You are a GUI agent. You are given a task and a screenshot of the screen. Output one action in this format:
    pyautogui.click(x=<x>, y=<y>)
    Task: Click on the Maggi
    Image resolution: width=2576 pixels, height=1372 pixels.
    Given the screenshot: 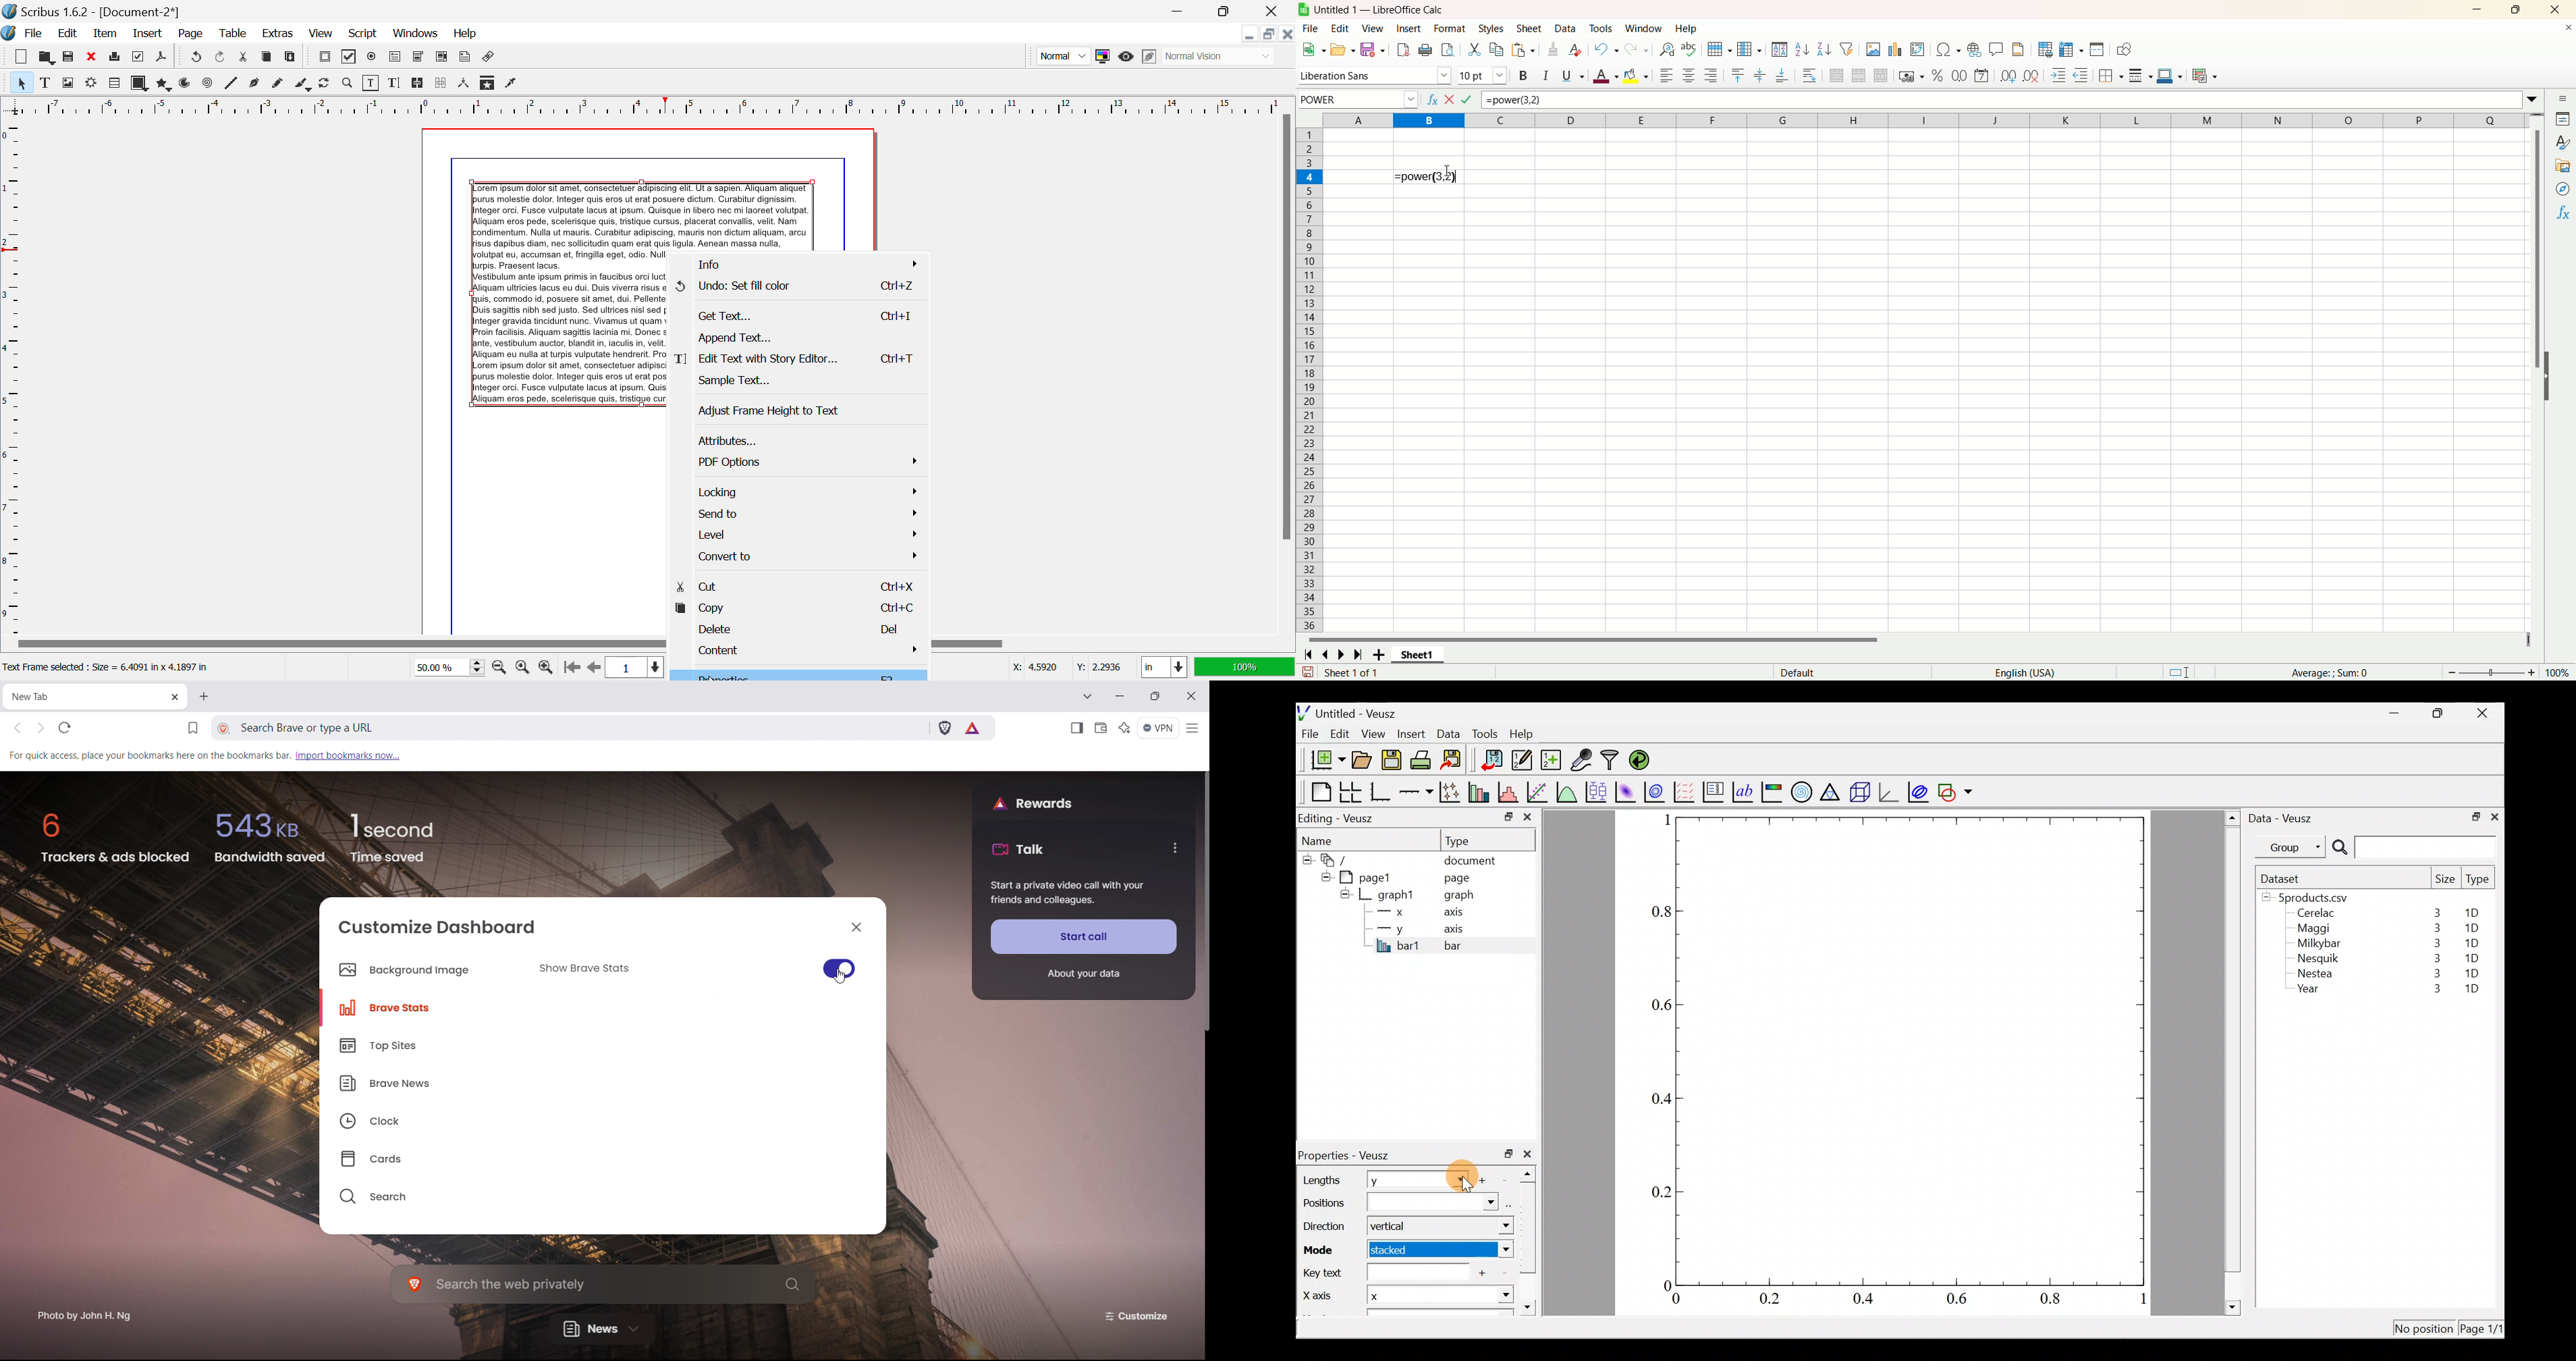 What is the action you would take?
    pyautogui.click(x=2315, y=930)
    